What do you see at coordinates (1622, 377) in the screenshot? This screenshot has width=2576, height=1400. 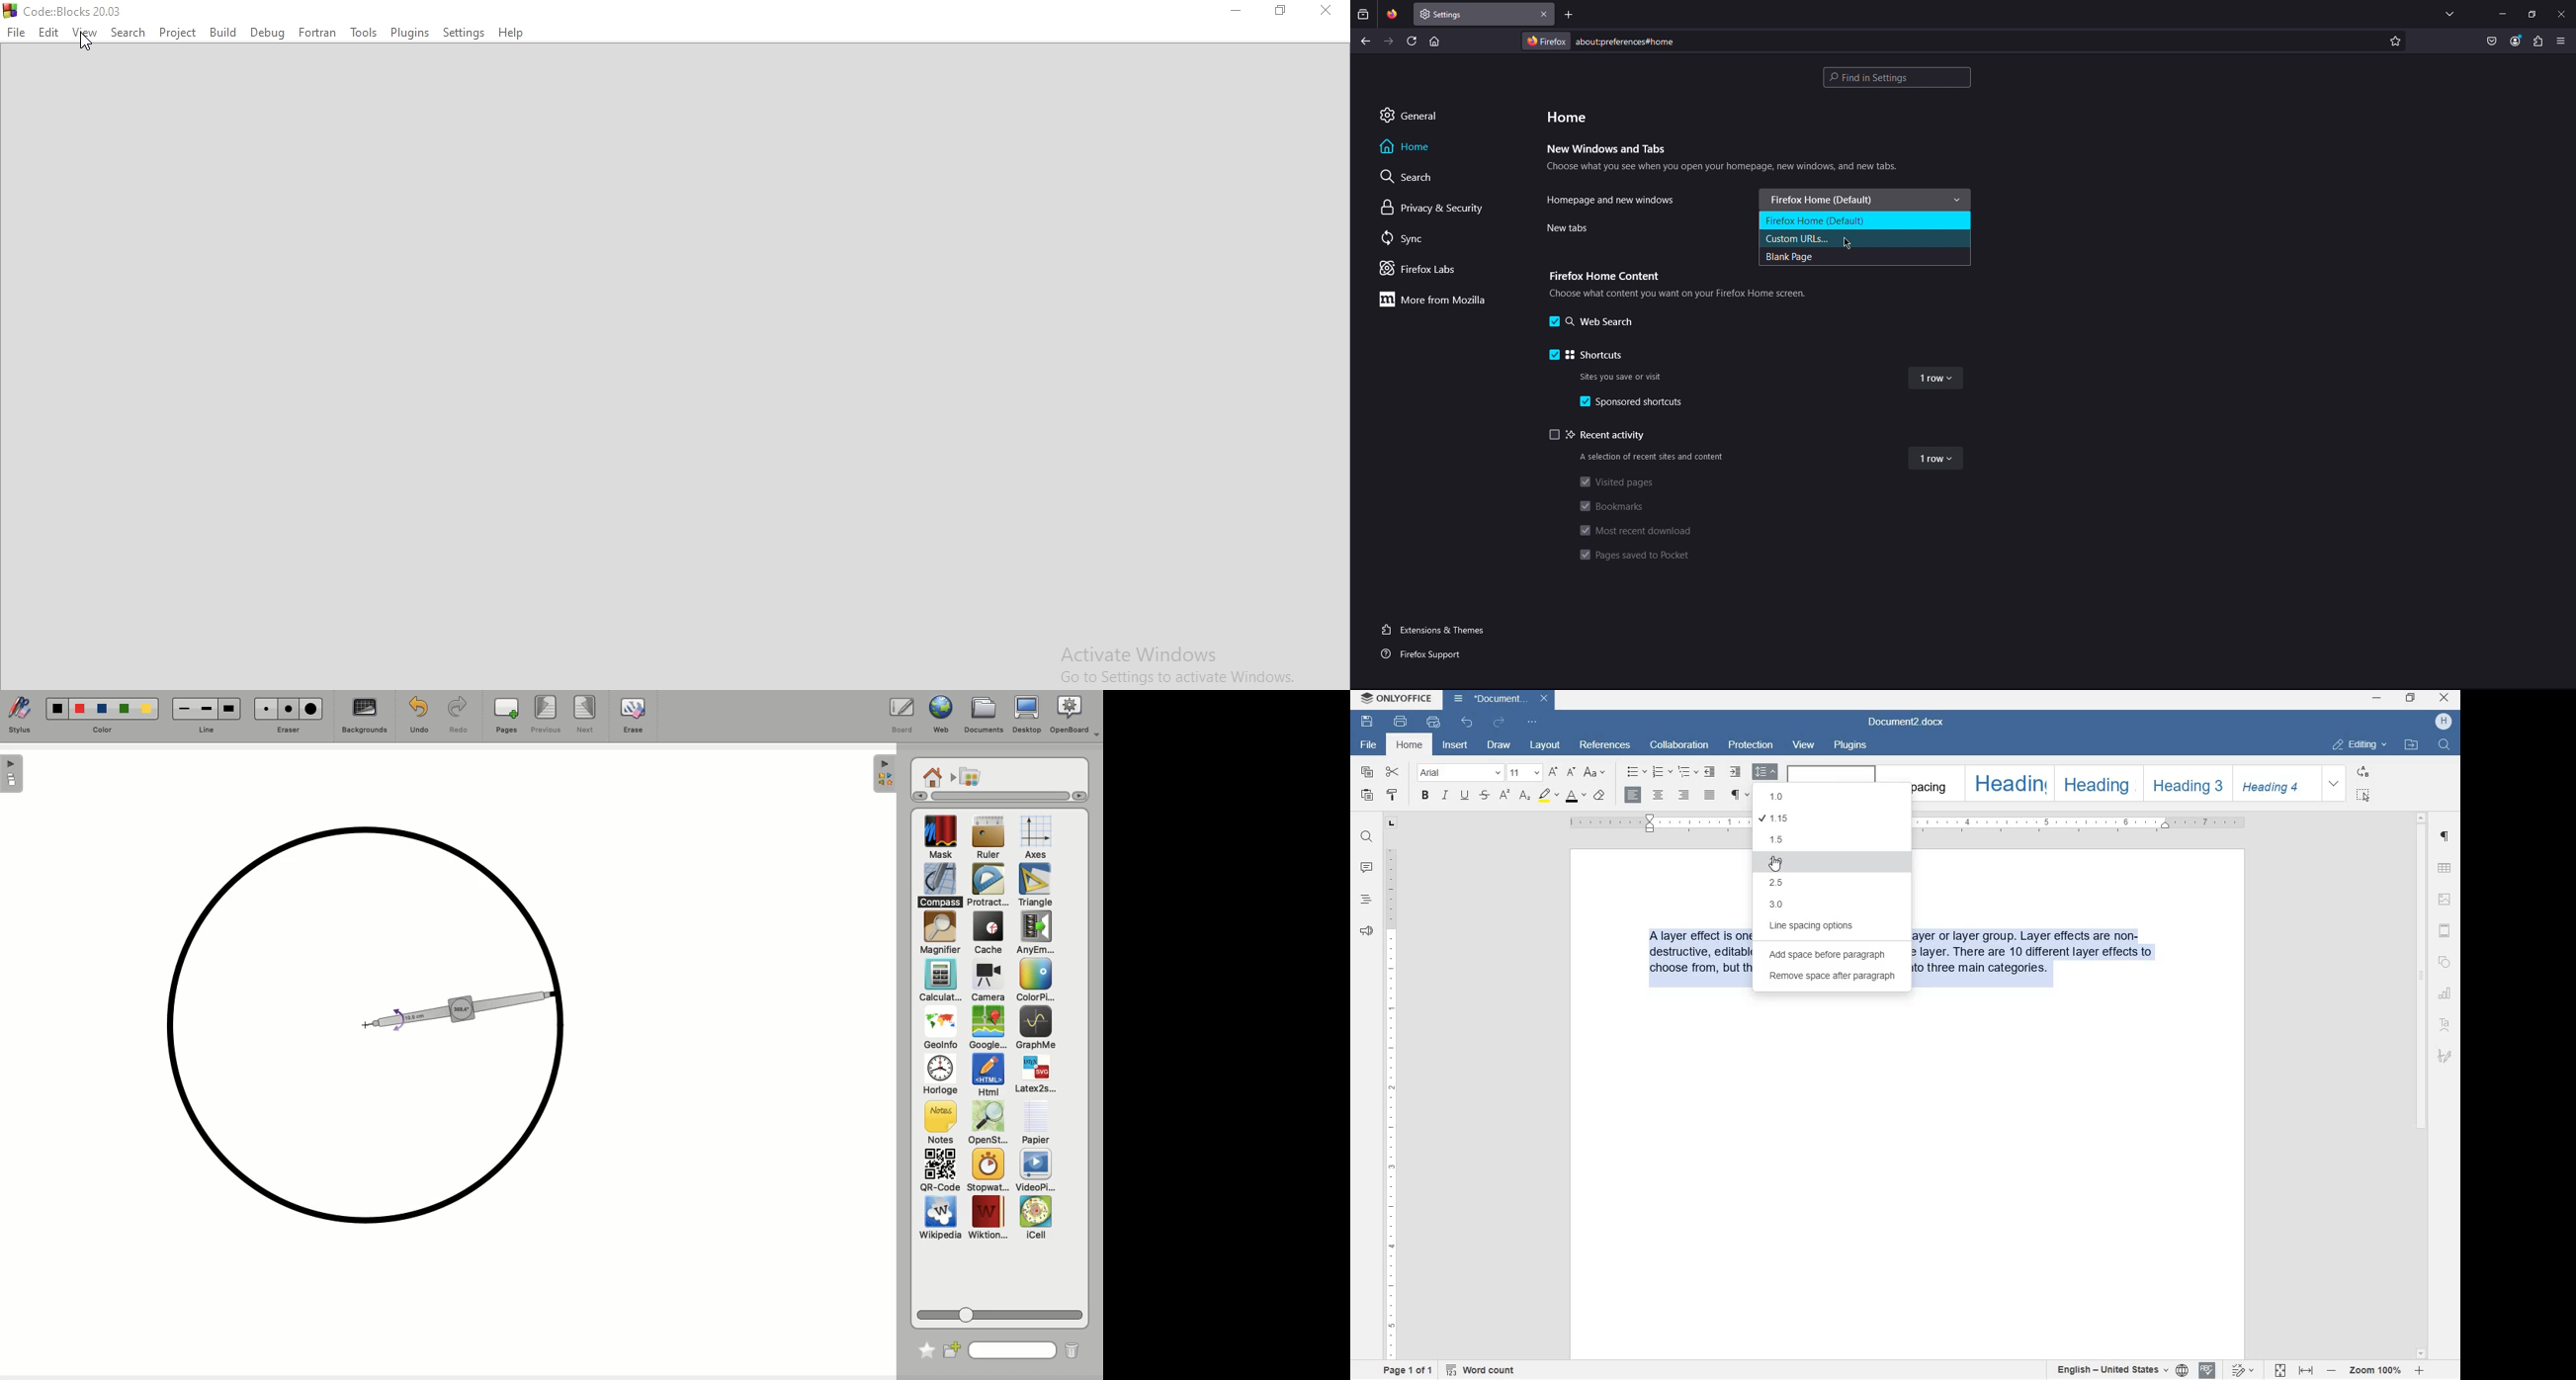 I see `Sites you save or visit` at bounding box center [1622, 377].